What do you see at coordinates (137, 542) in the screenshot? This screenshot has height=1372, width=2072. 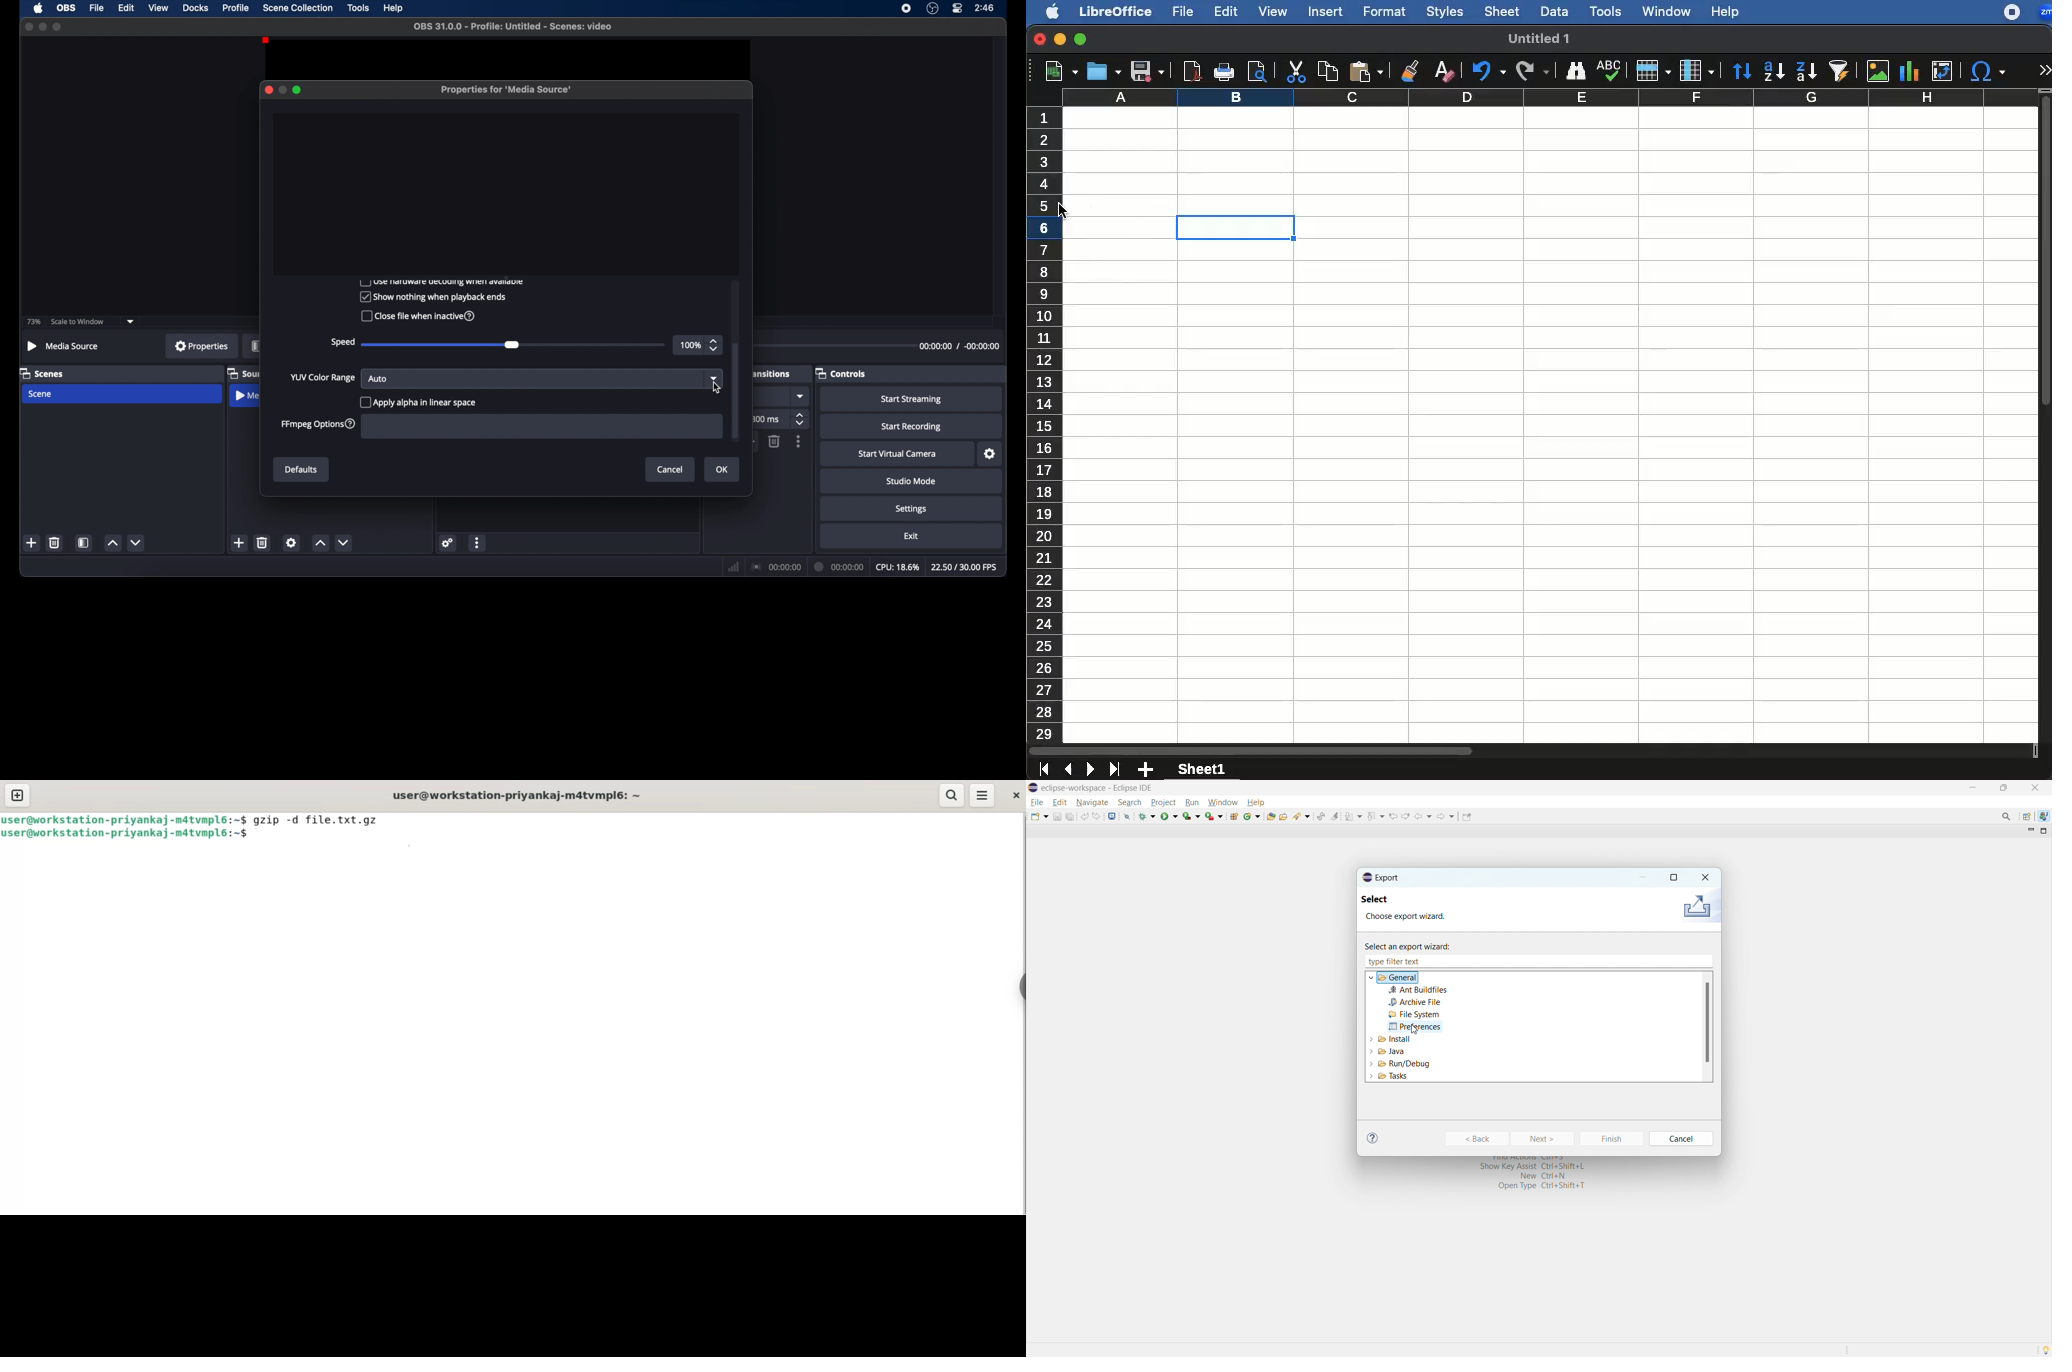 I see `decrement` at bounding box center [137, 542].